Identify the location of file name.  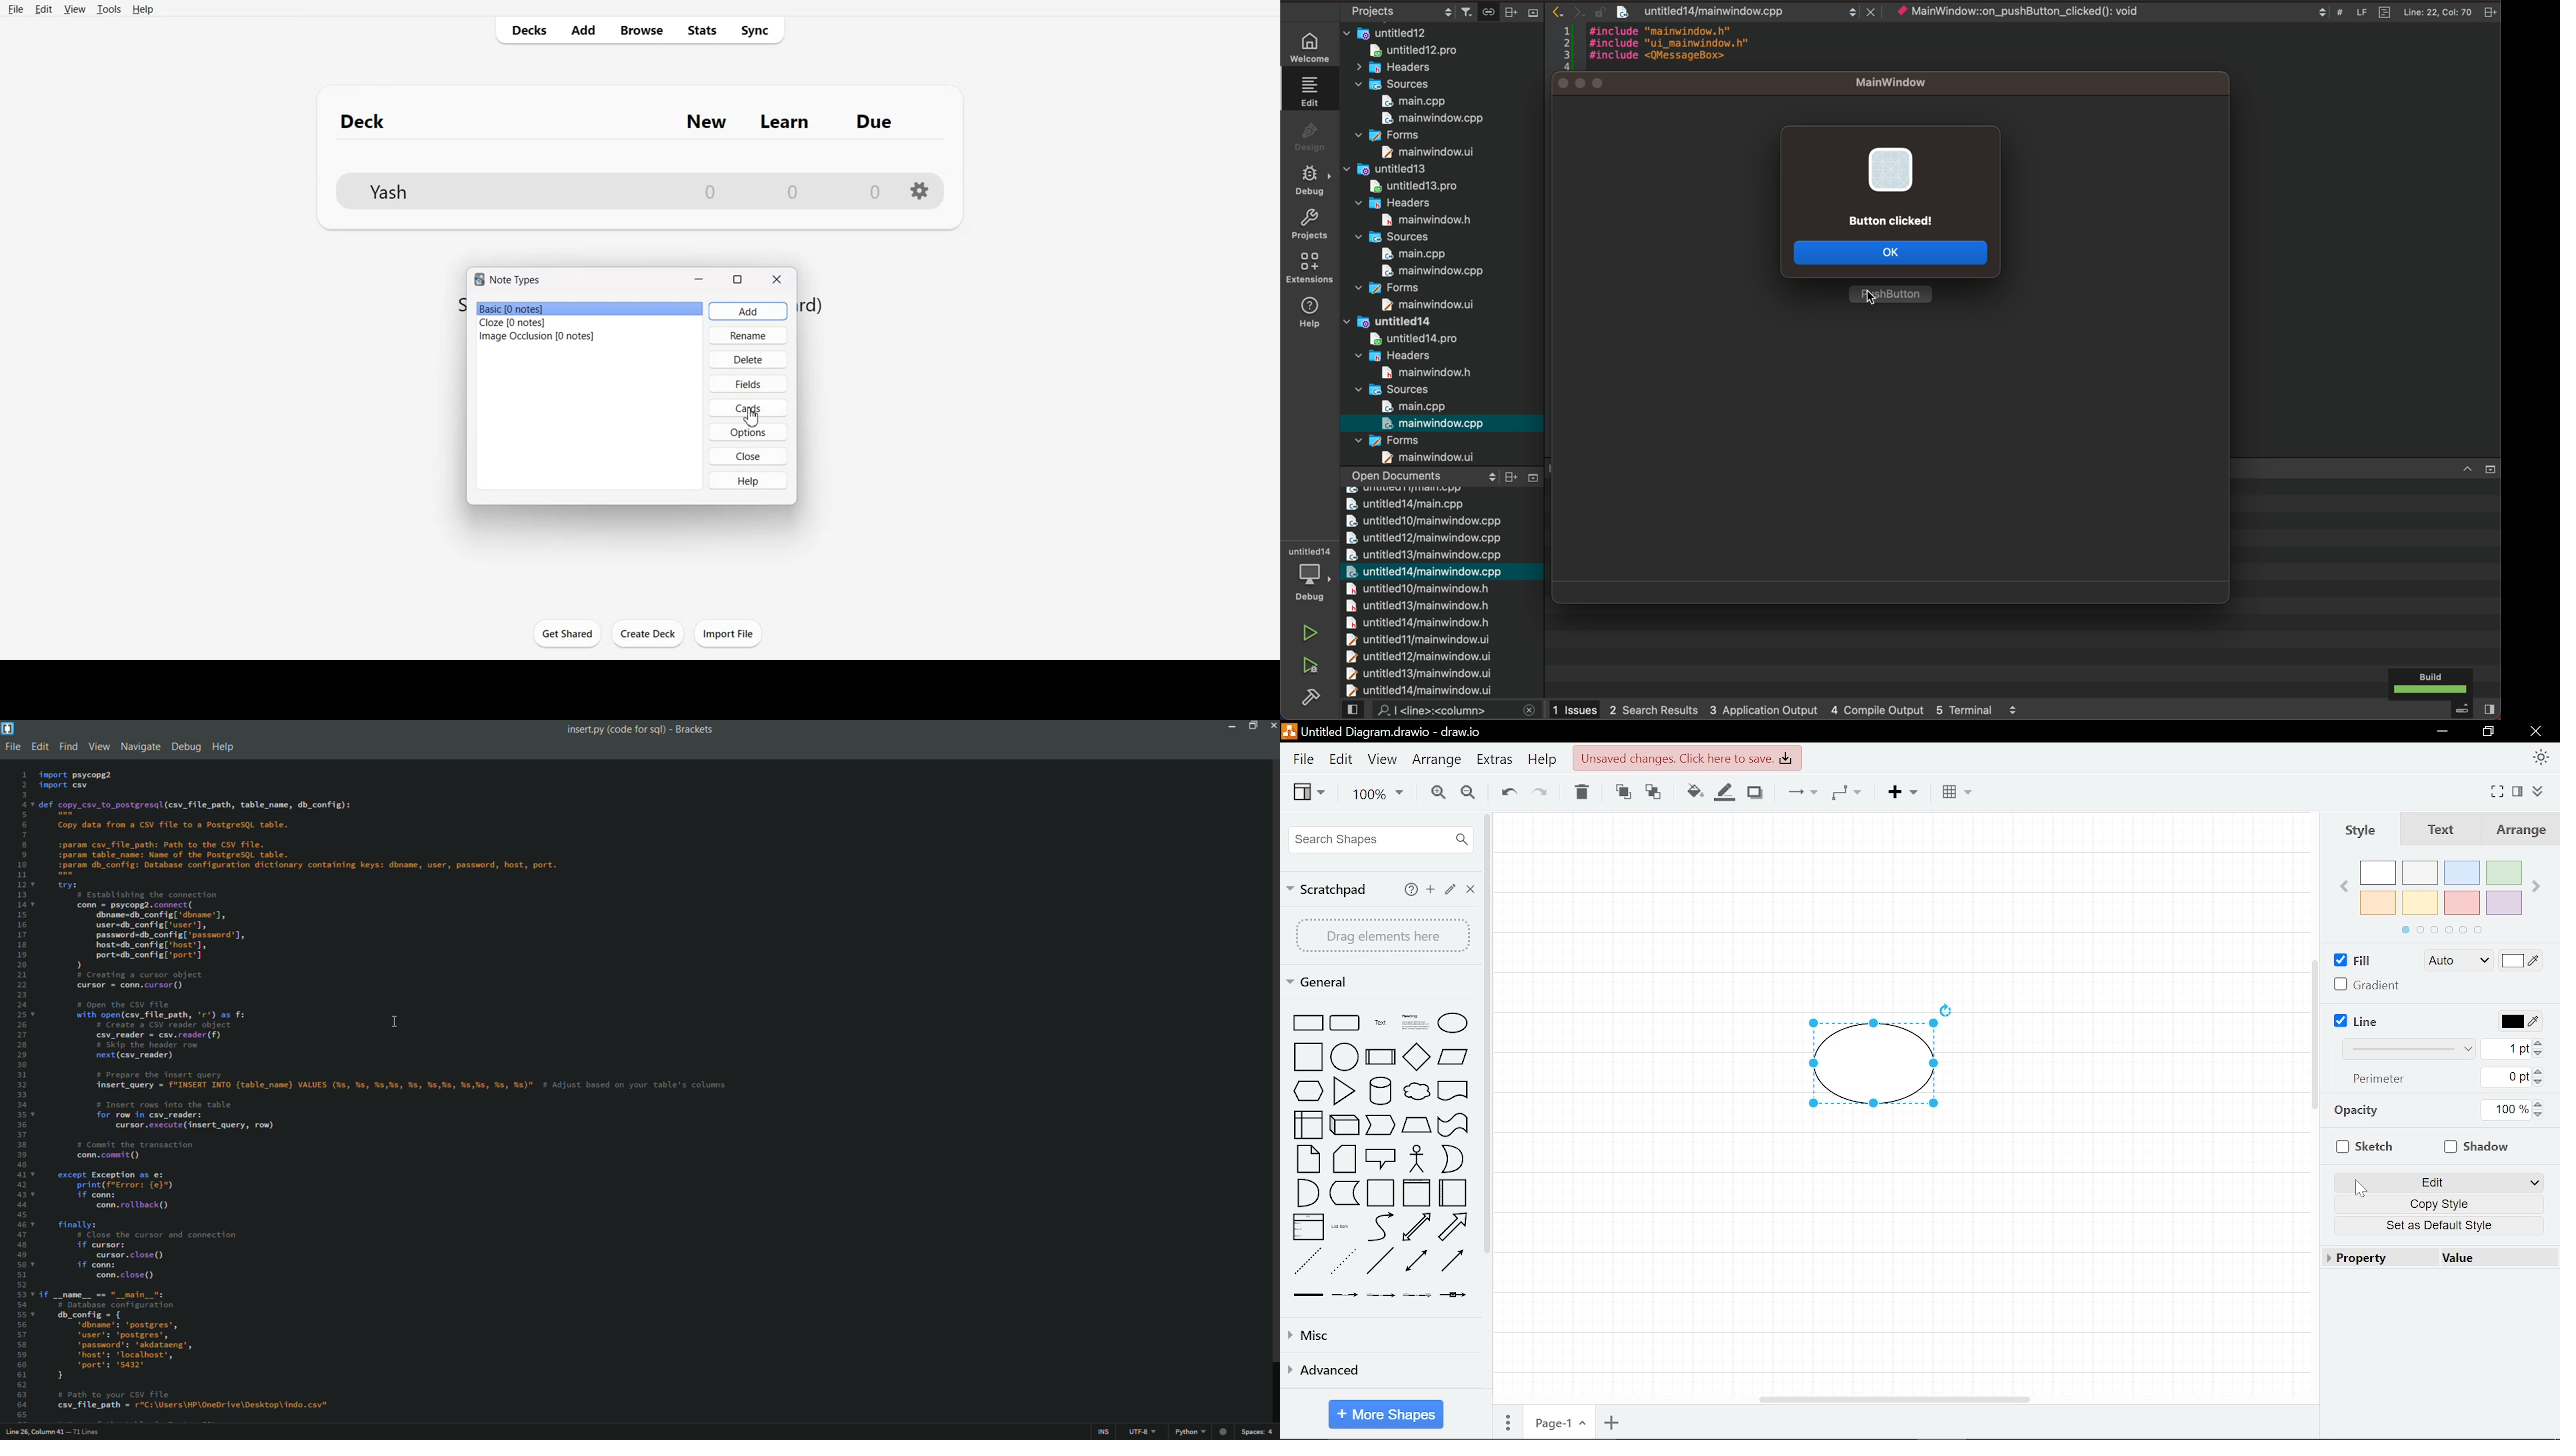
(585, 730).